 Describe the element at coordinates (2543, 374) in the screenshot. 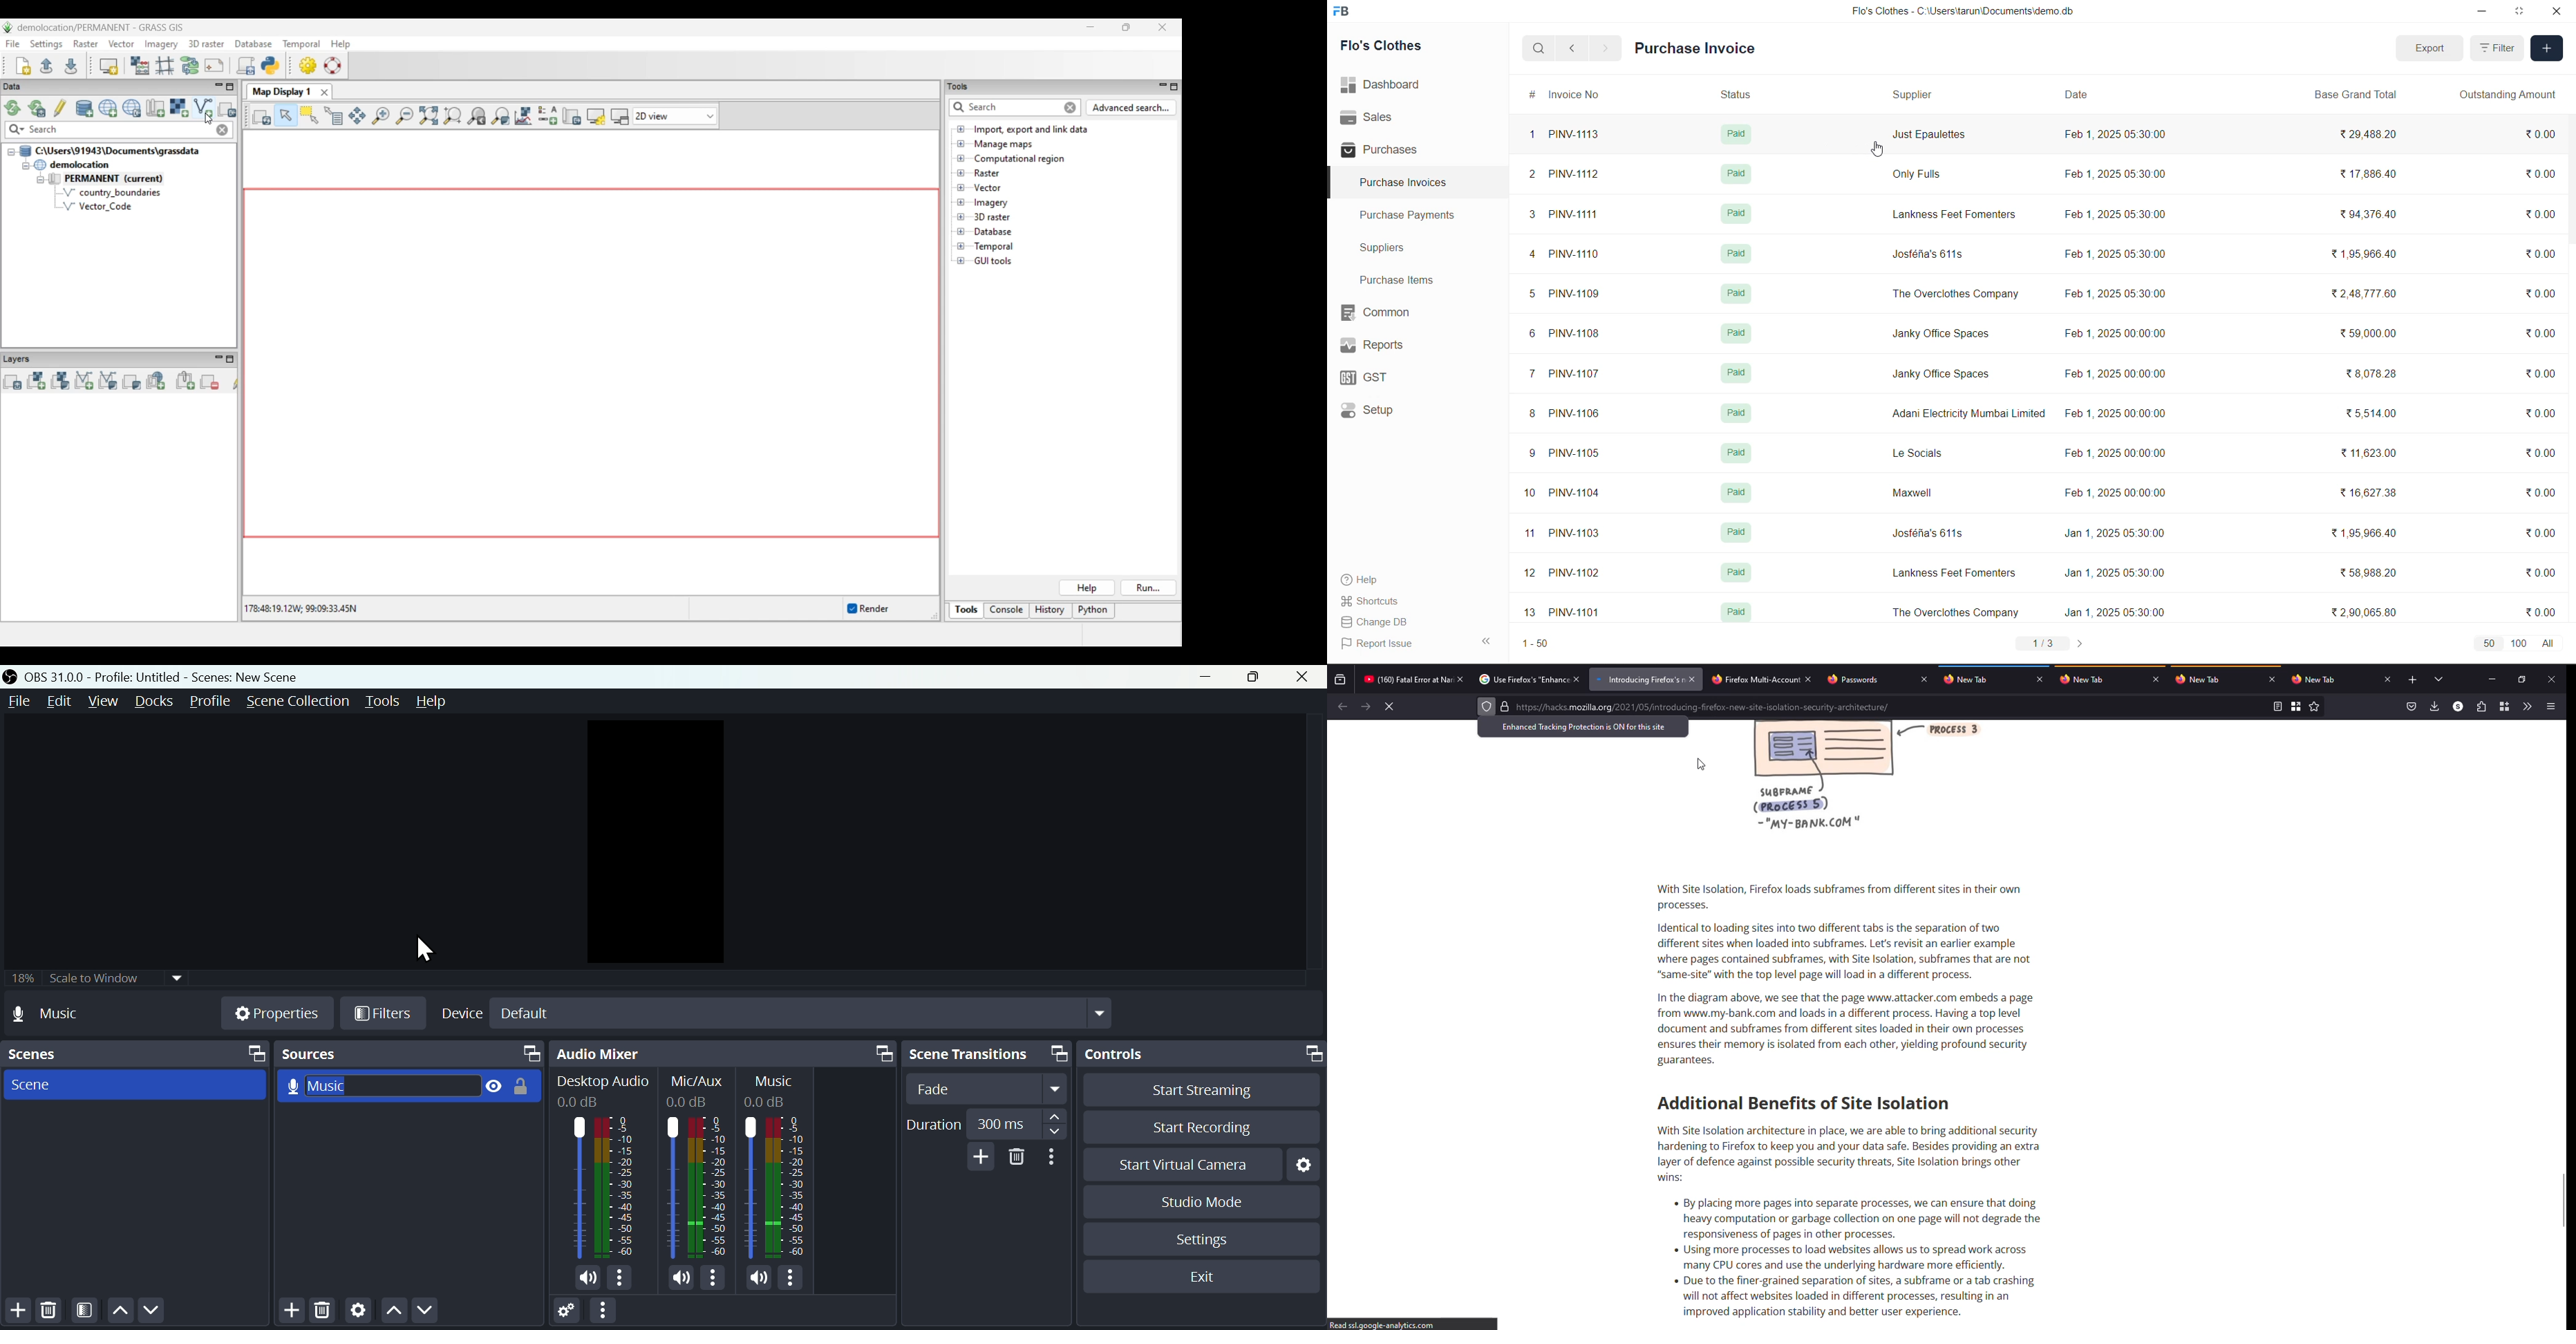

I see `₹0.00` at that location.